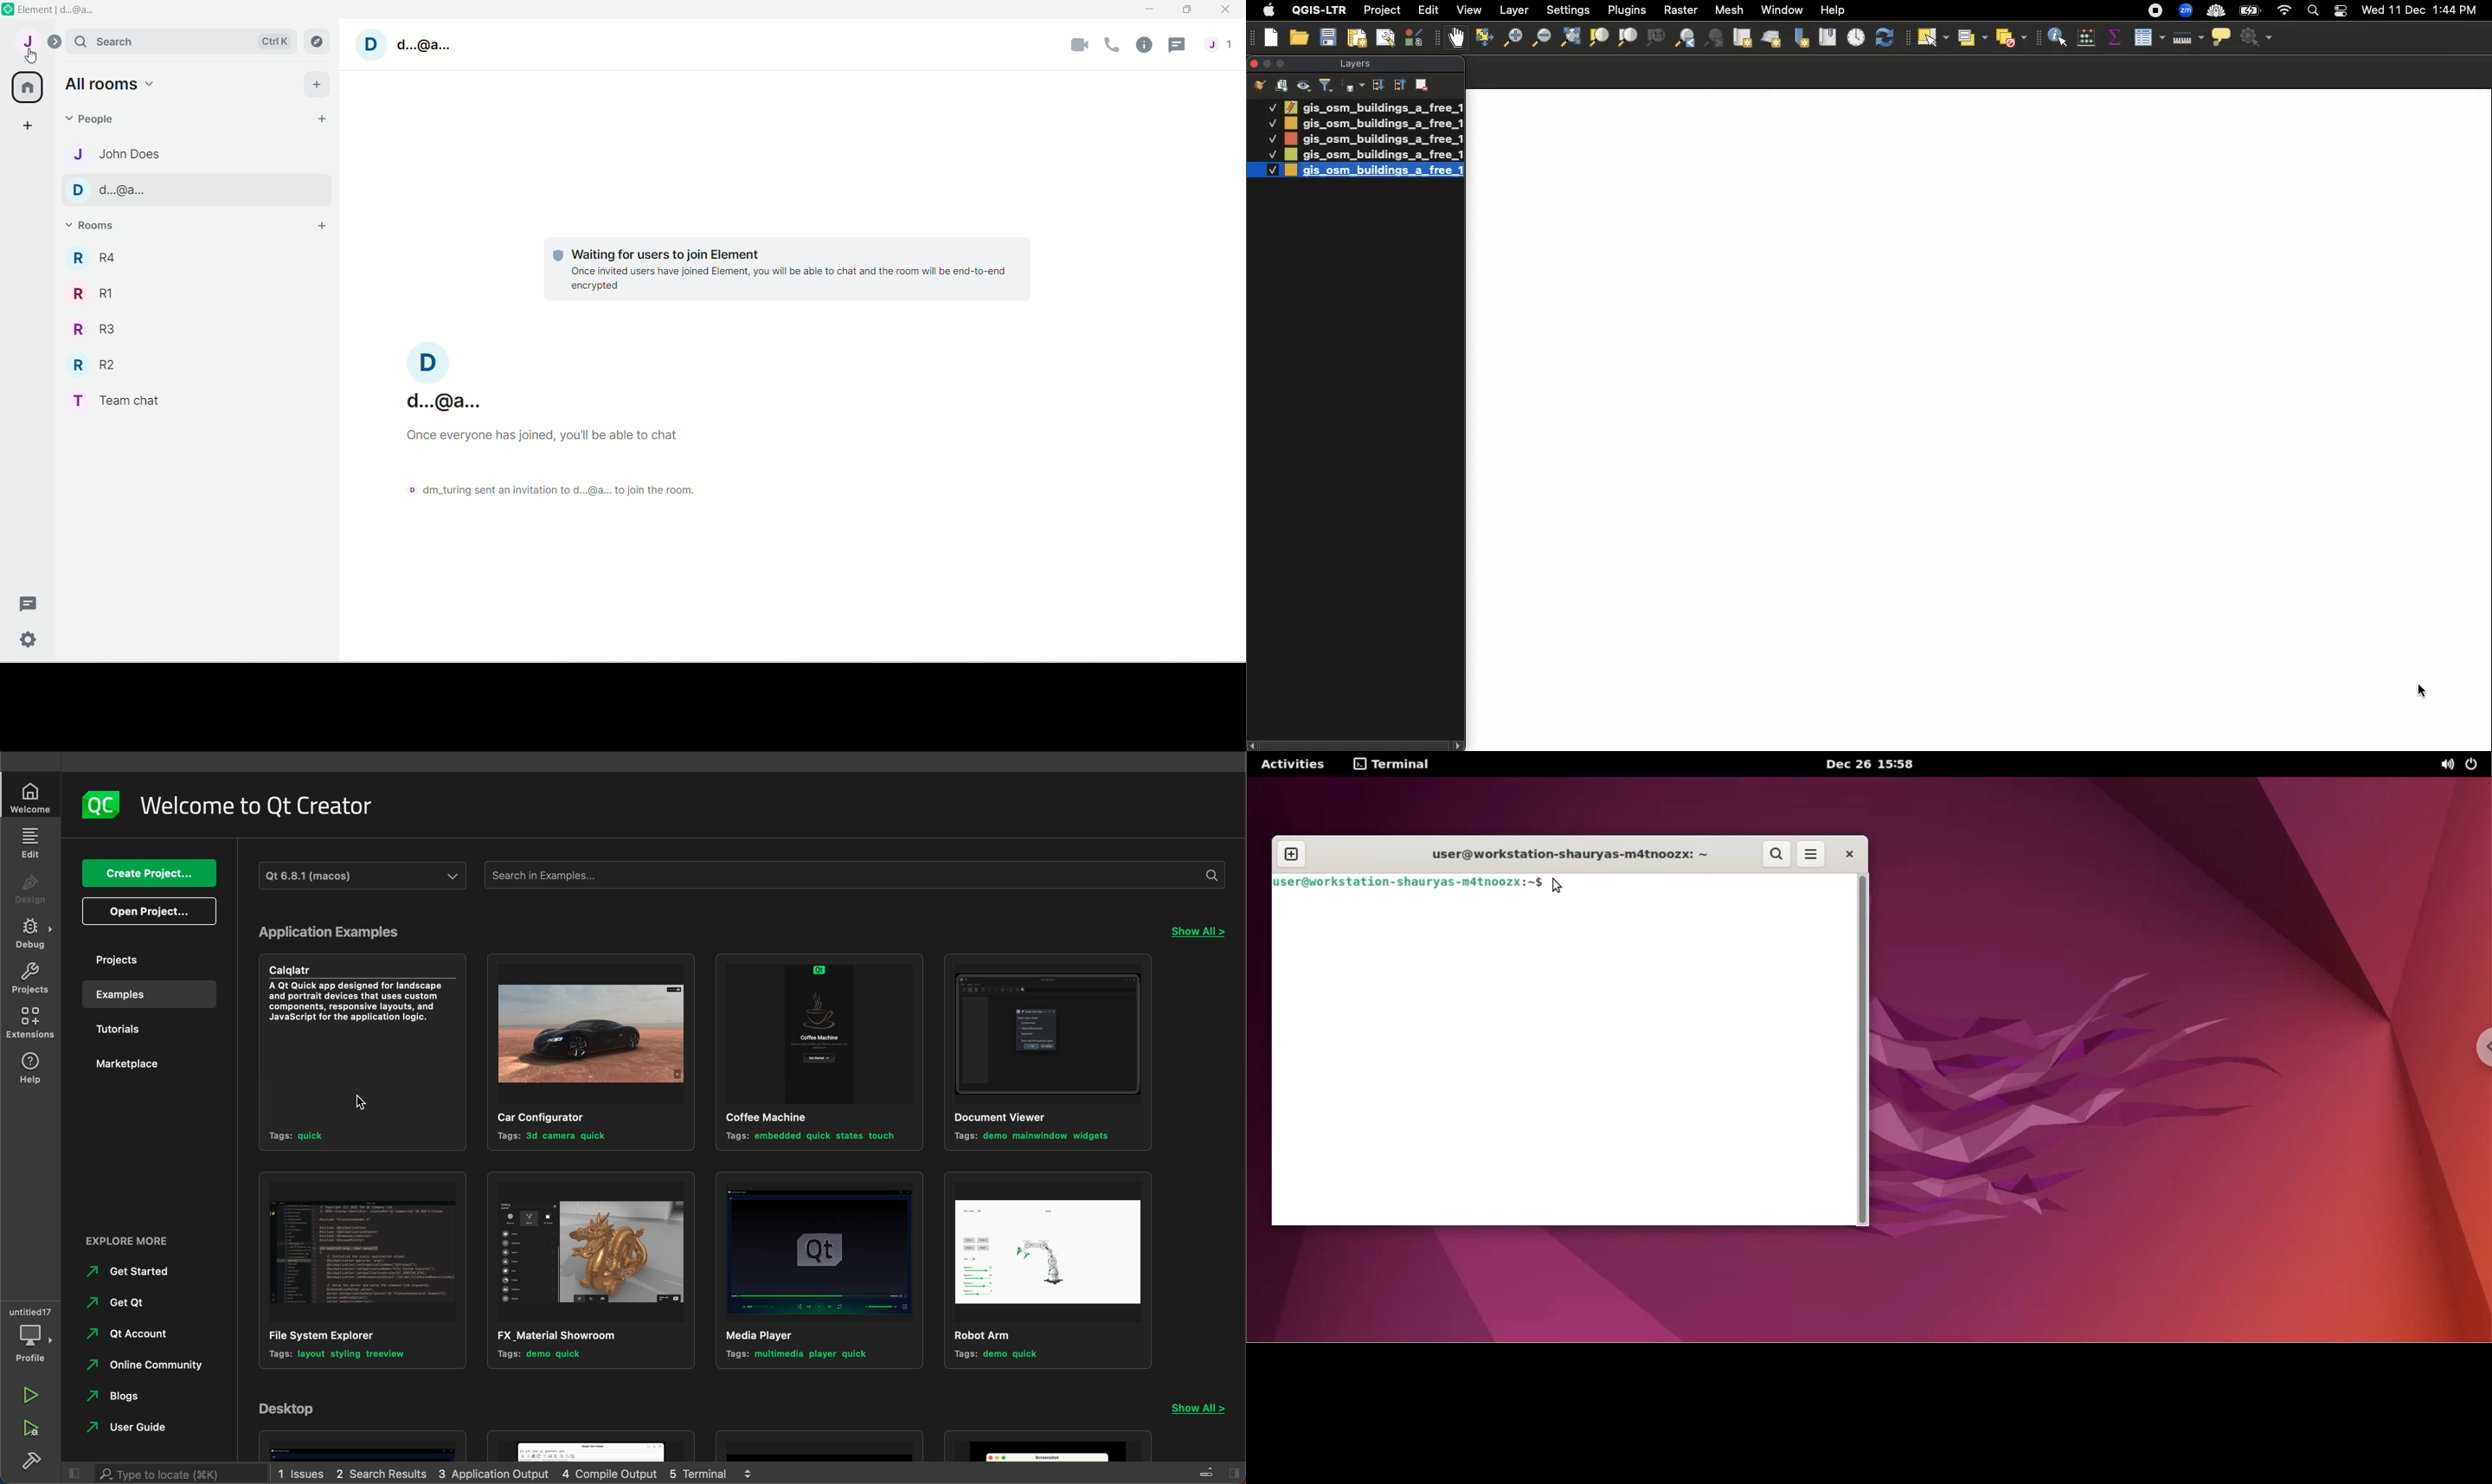 The image size is (2492, 1484). What do you see at coordinates (259, 806) in the screenshot?
I see `welocme to Qt` at bounding box center [259, 806].